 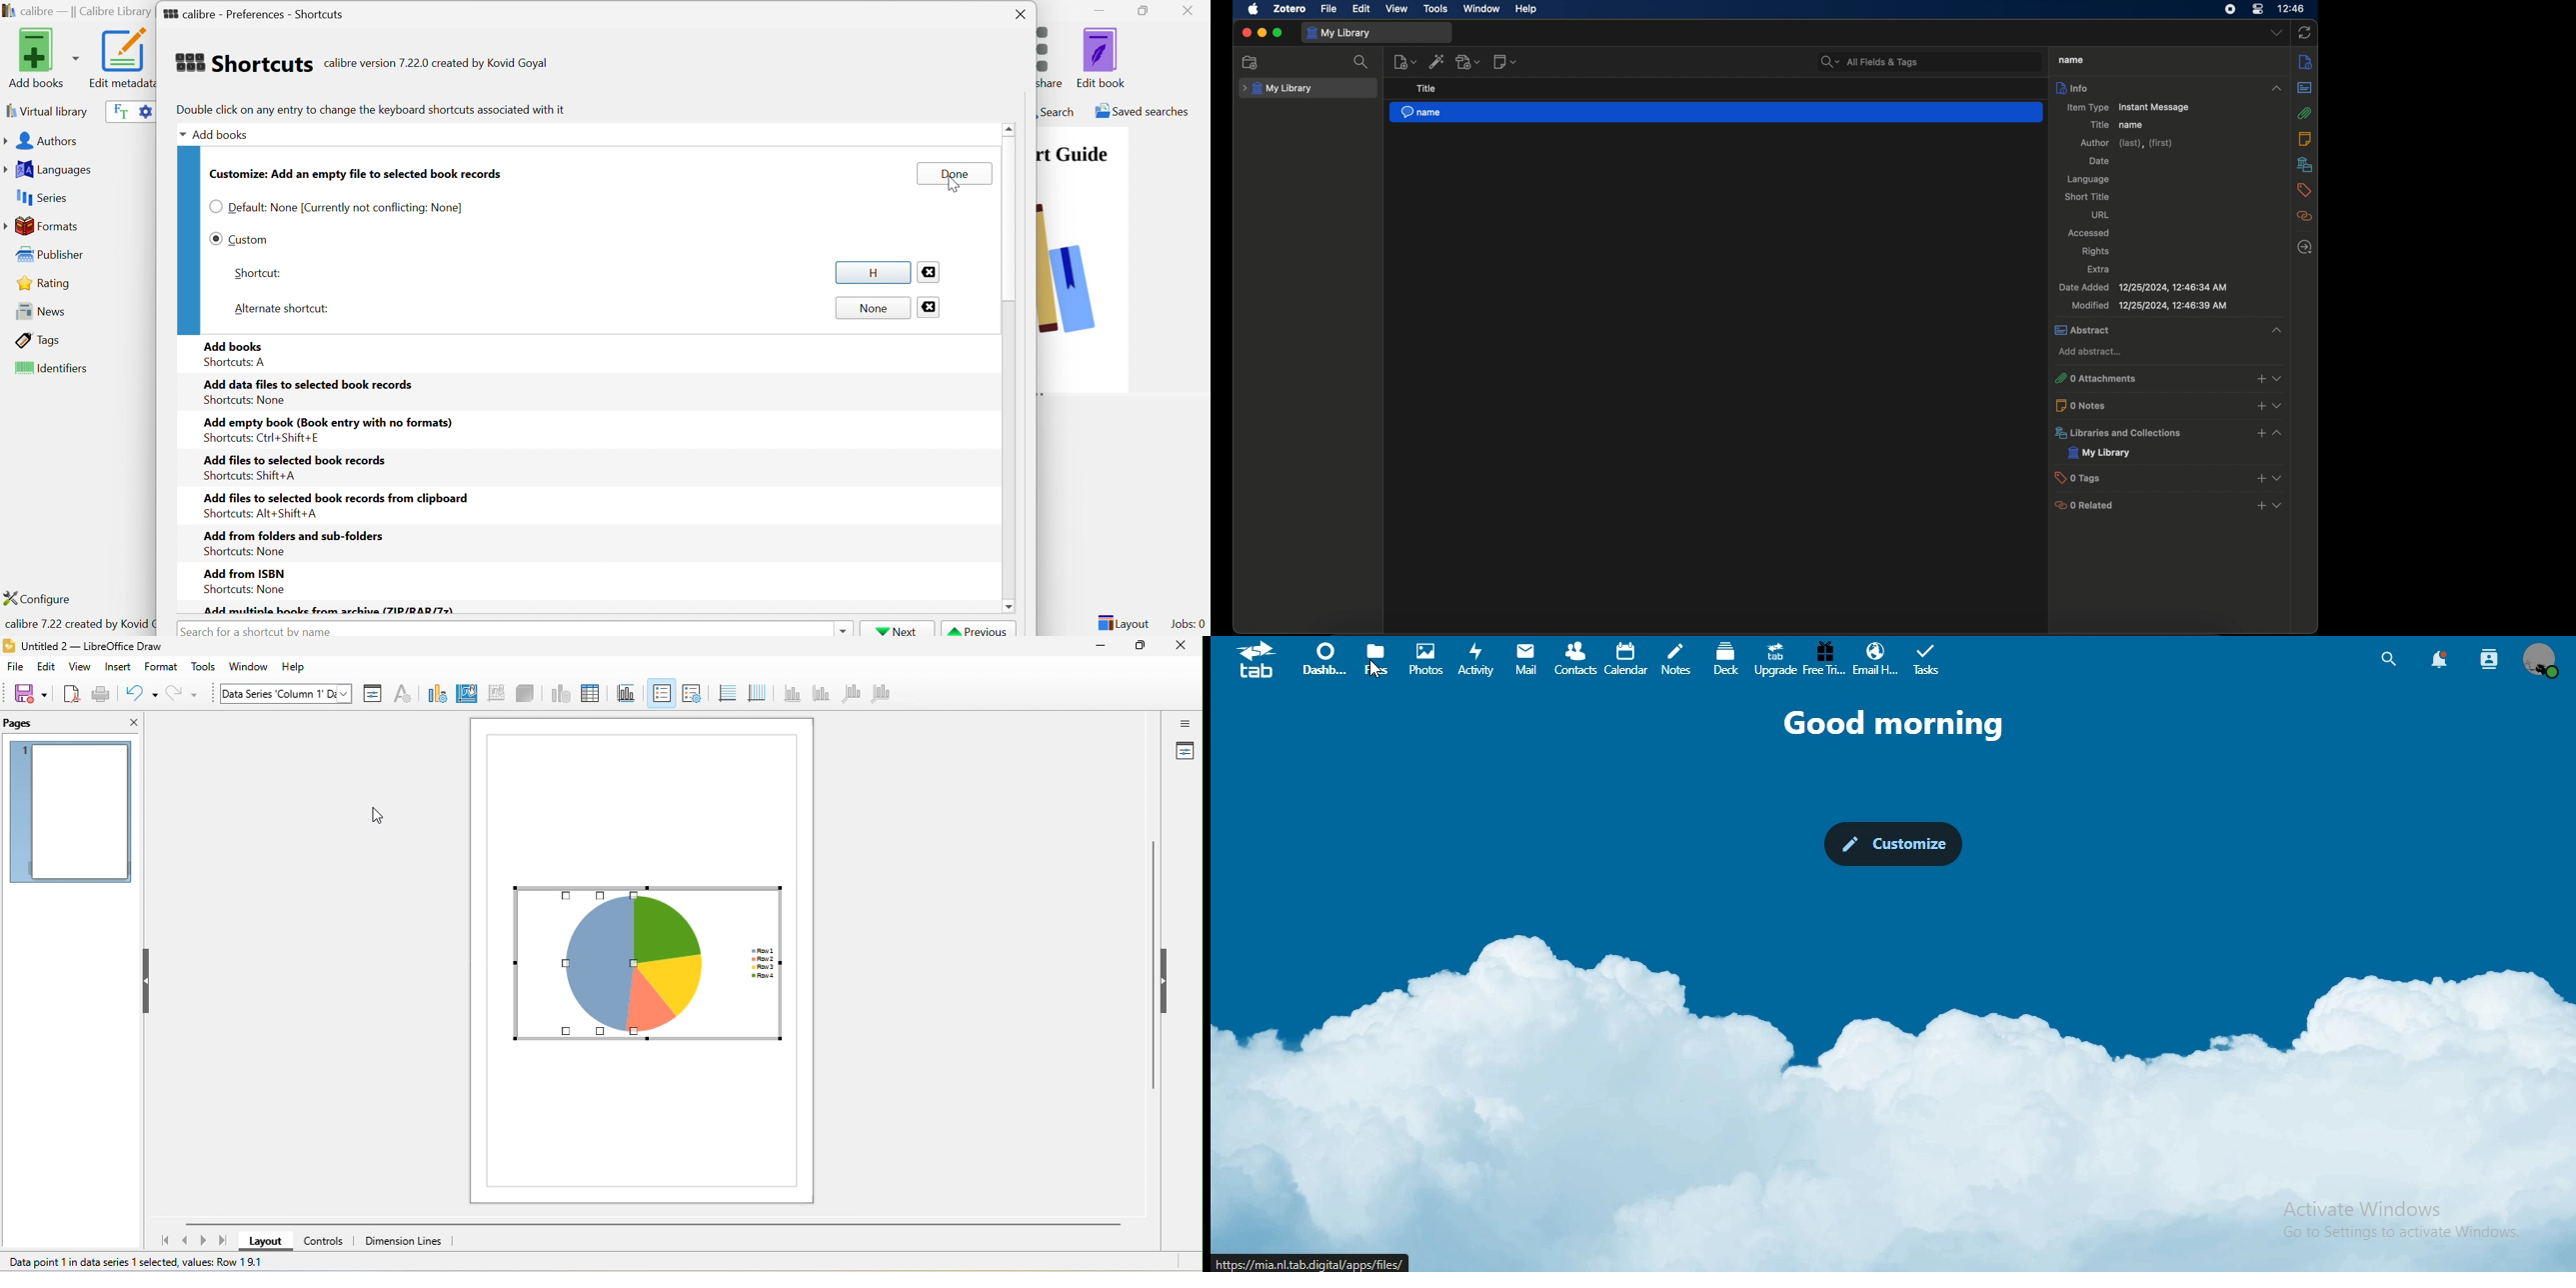 I want to click on data ranges, so click(x=558, y=694).